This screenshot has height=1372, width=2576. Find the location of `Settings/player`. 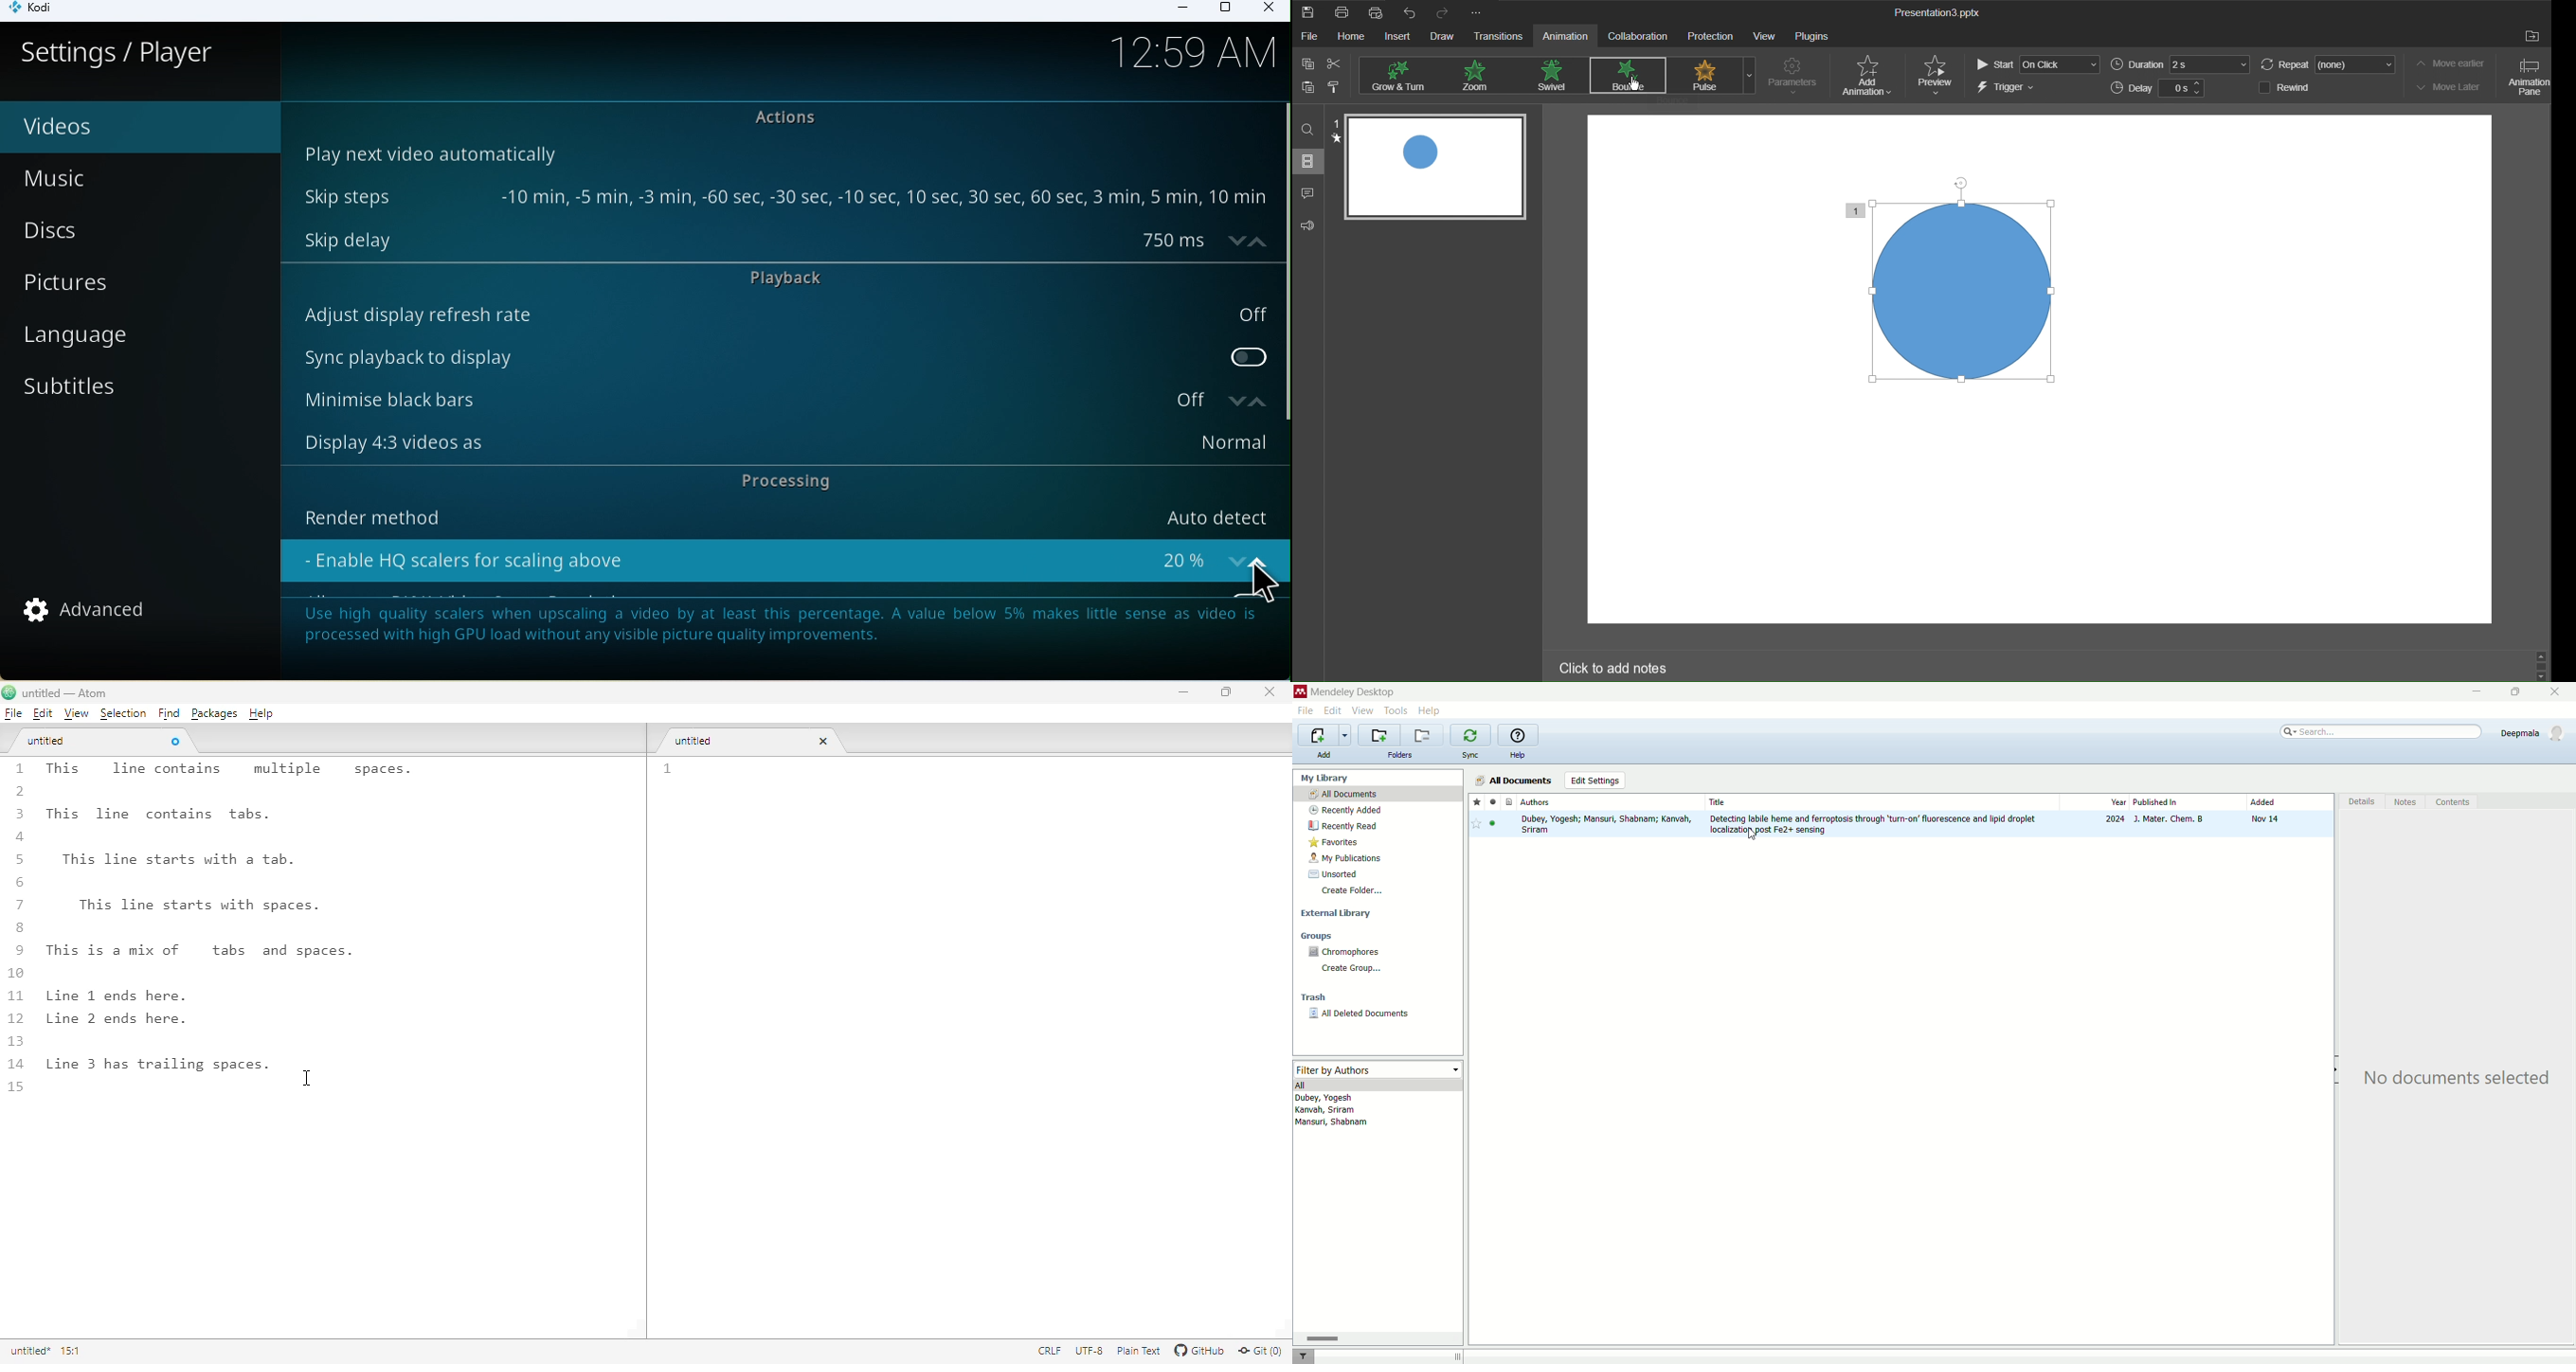

Settings/player is located at coordinates (118, 53).